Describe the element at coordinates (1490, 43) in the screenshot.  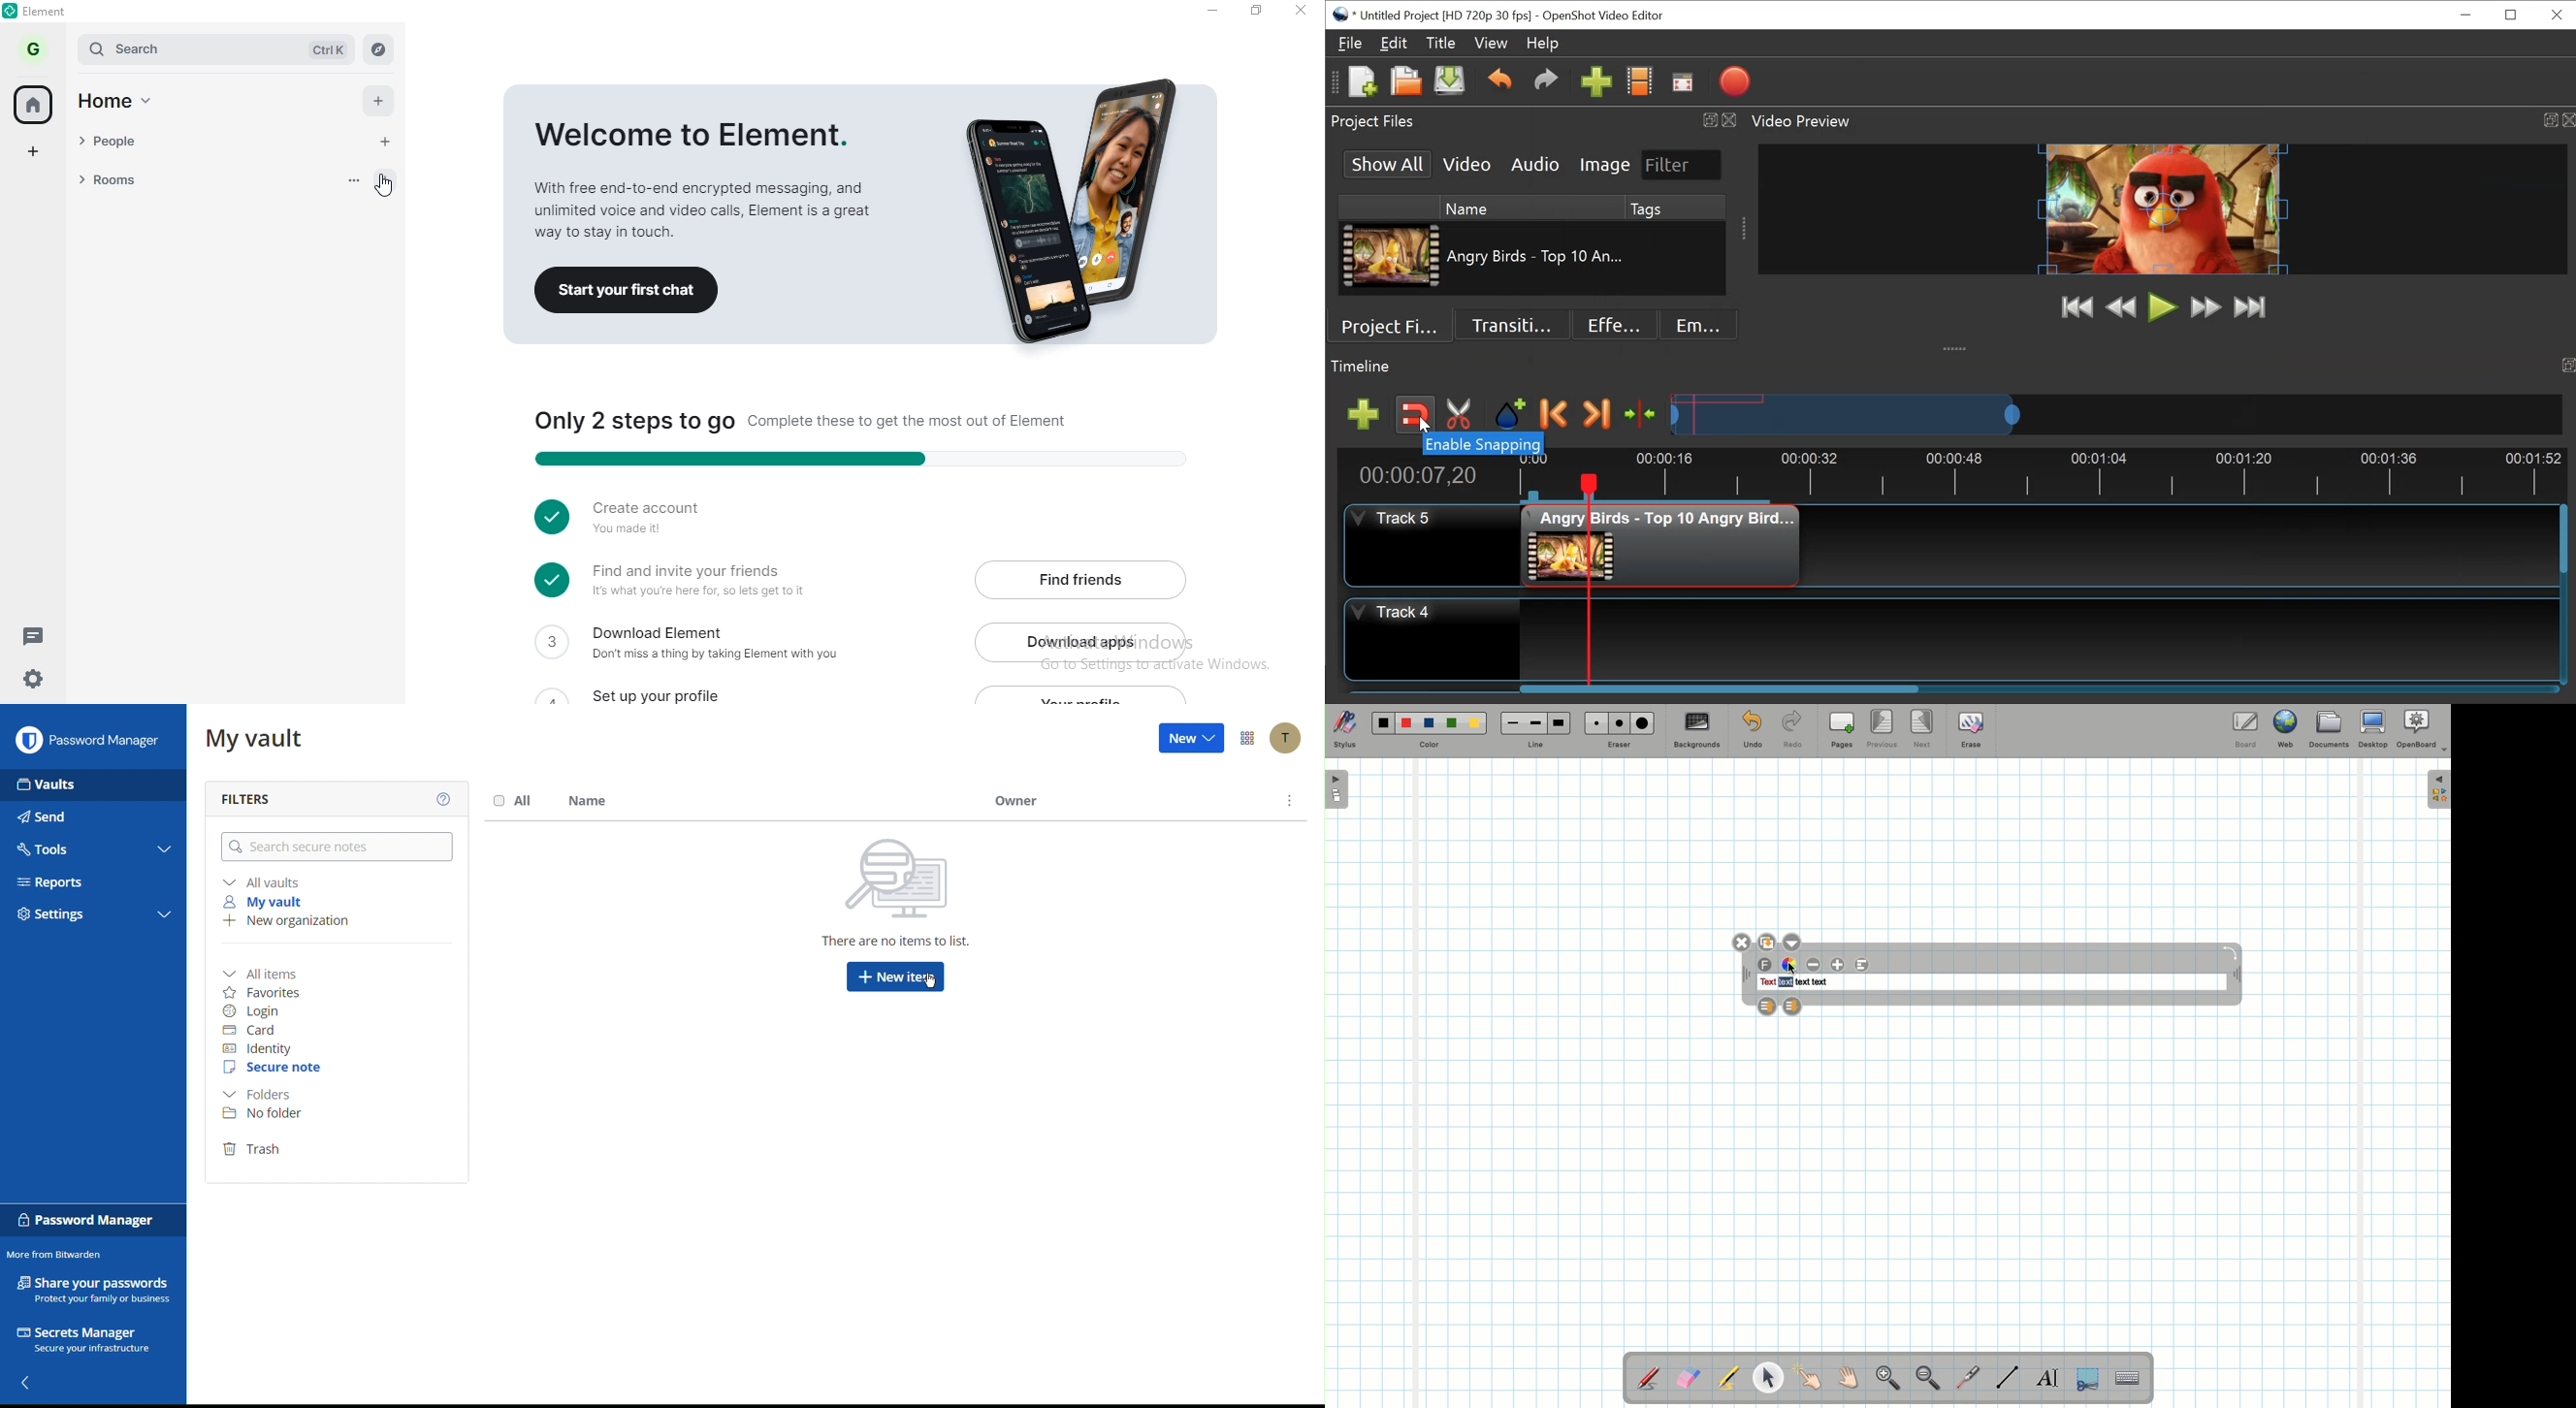
I see `View` at that location.